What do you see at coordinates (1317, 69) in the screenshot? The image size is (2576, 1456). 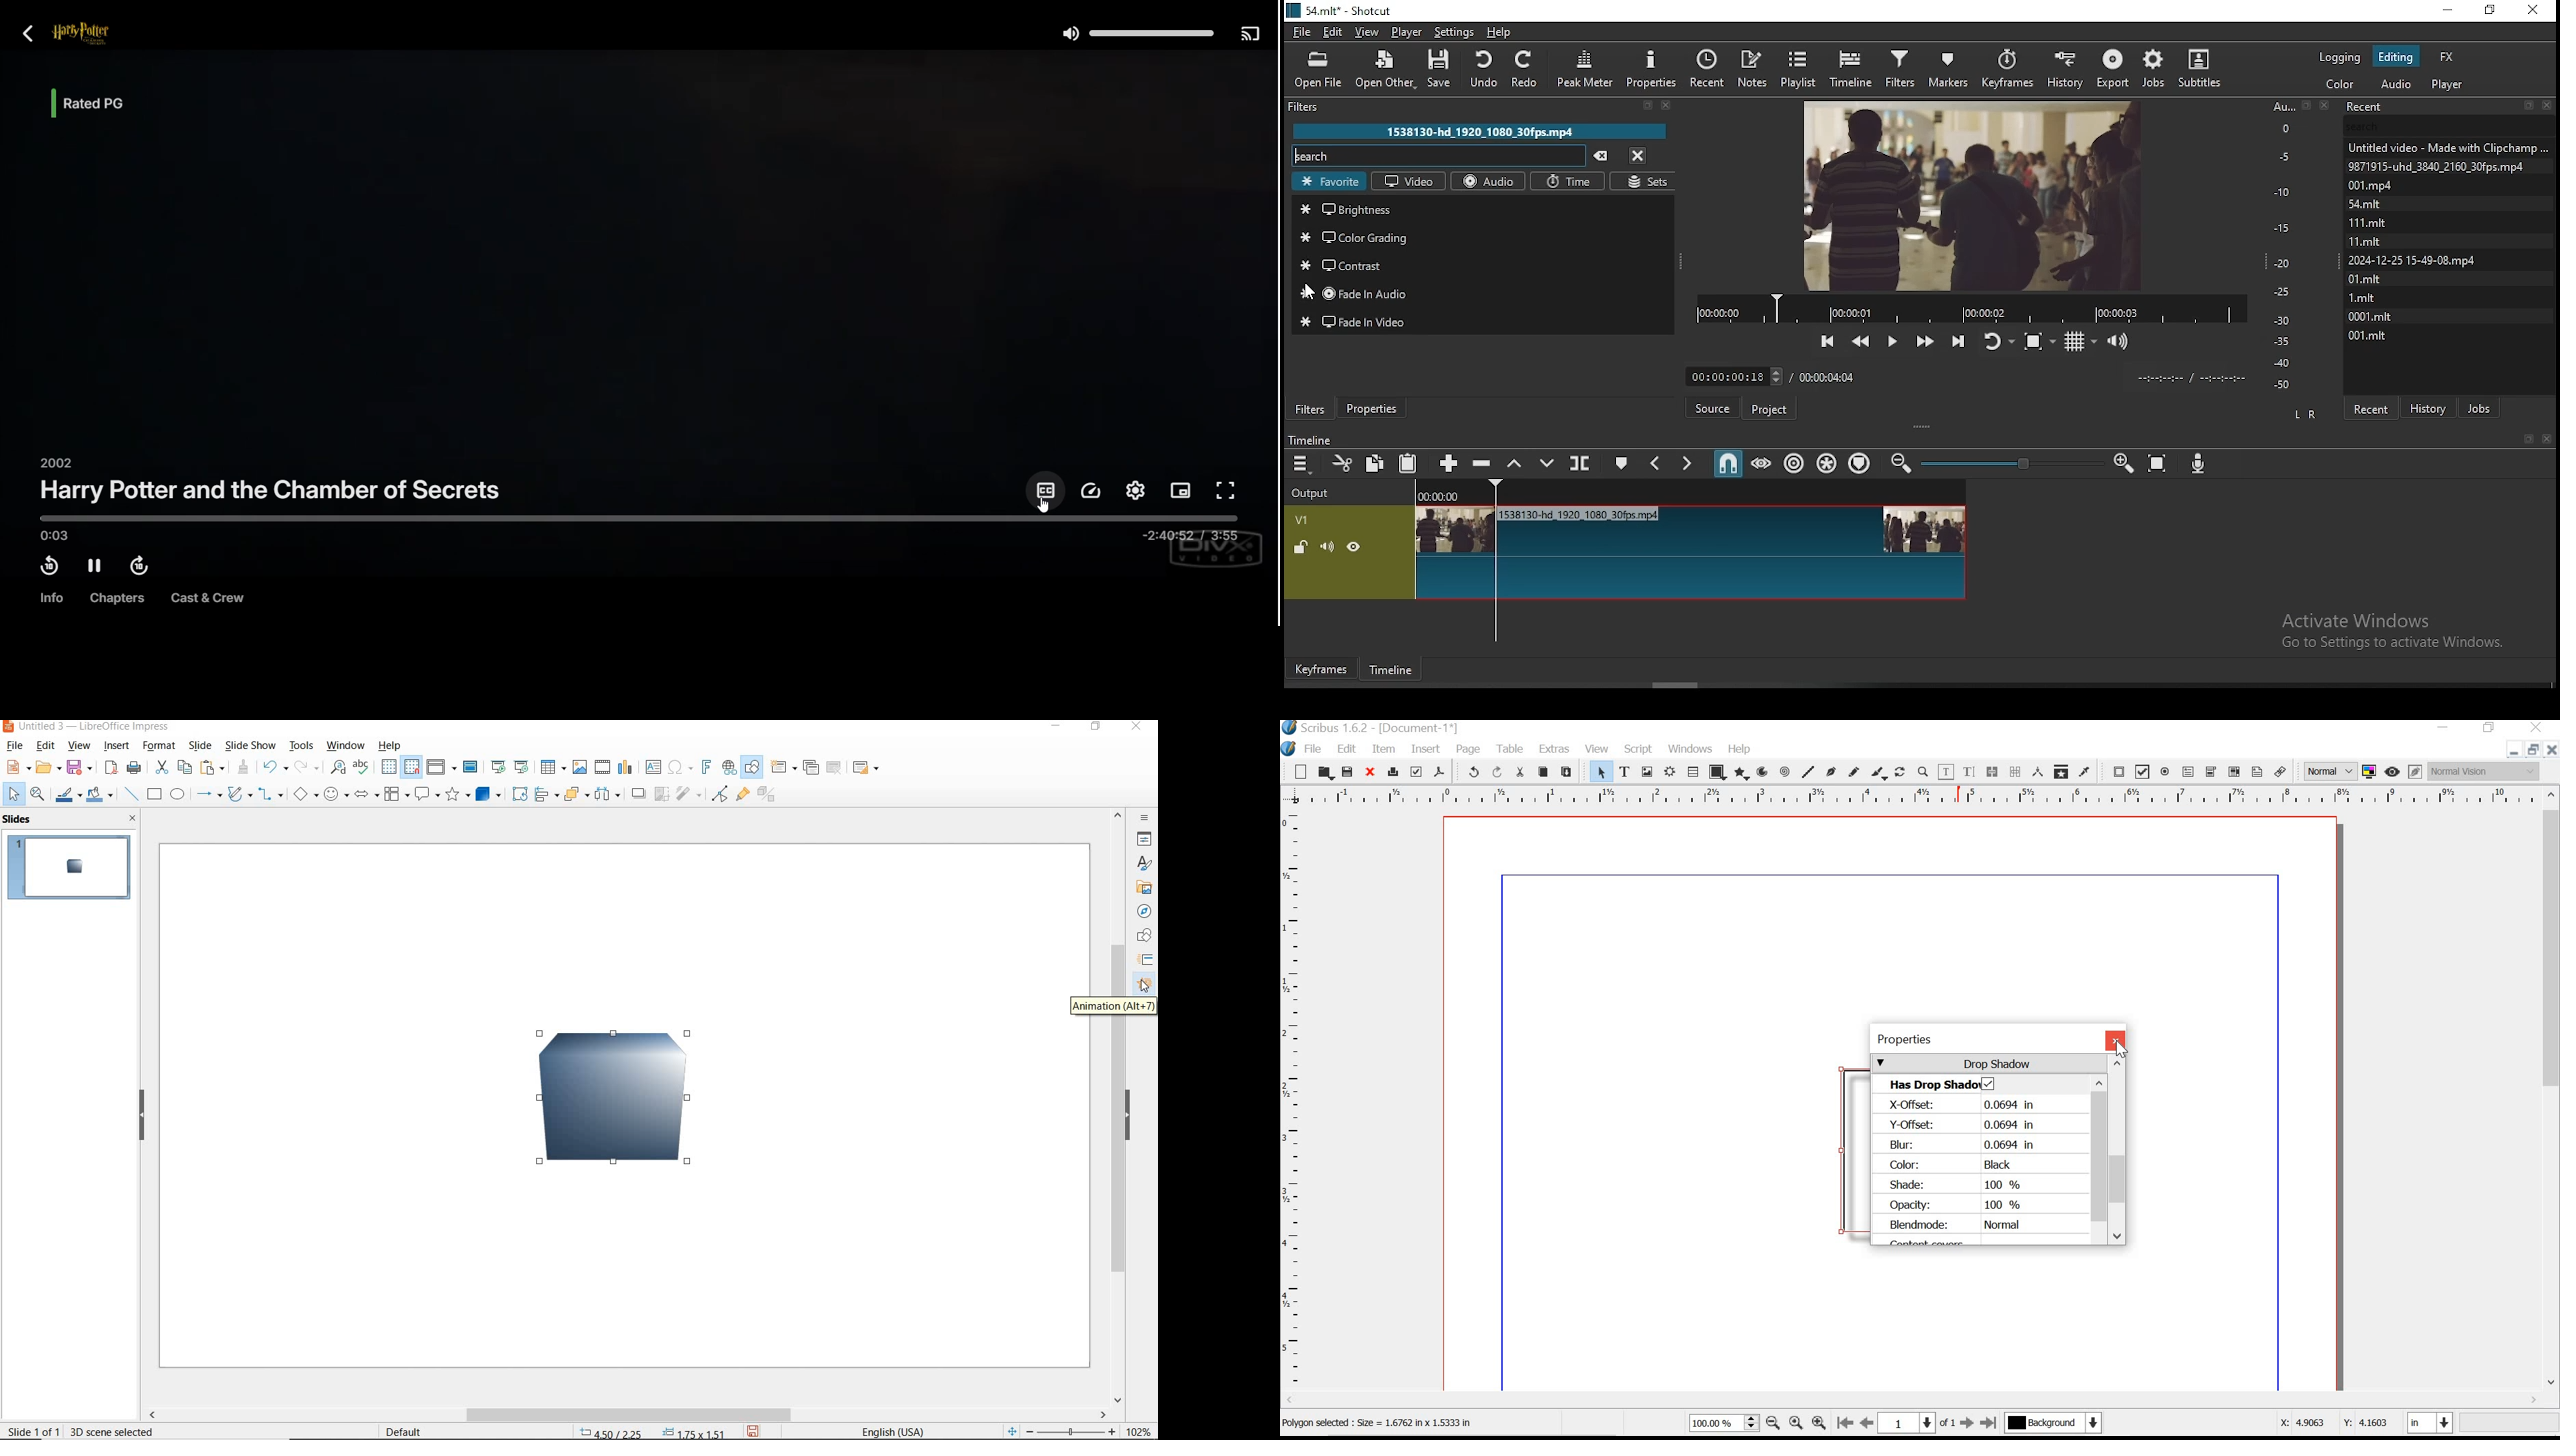 I see `open file` at bounding box center [1317, 69].